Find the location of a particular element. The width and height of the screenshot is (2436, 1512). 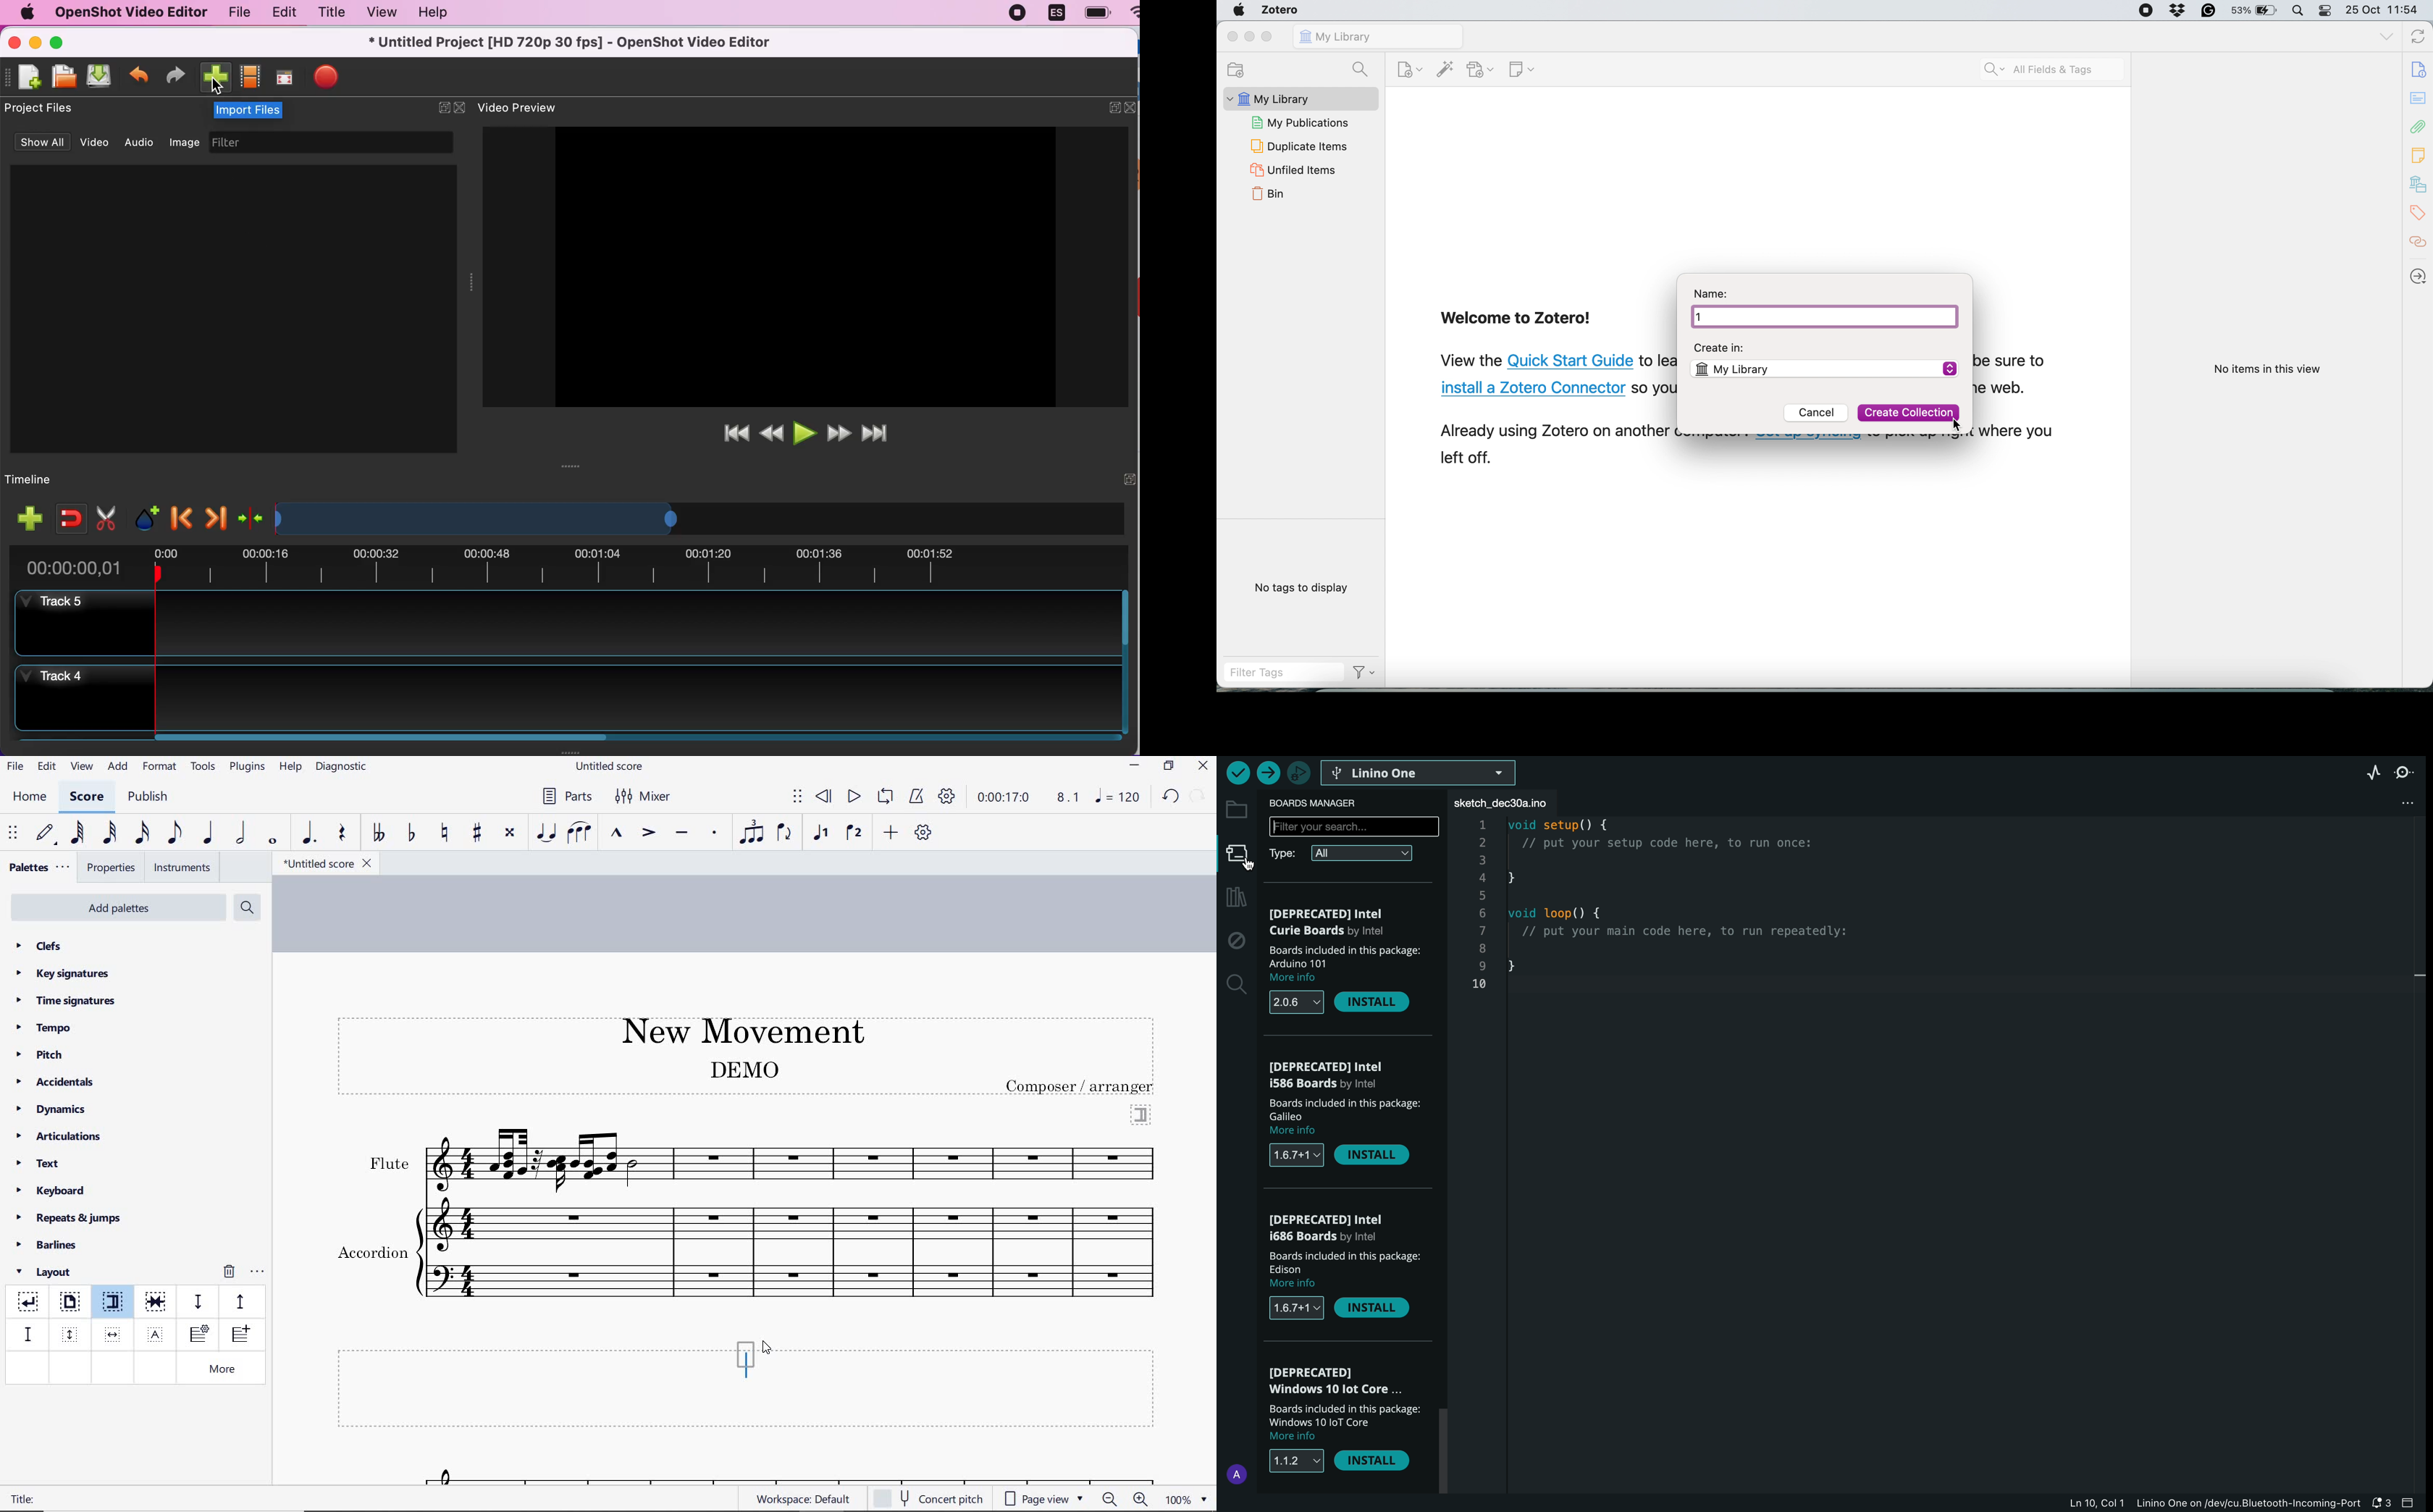

file name is located at coordinates (611, 767).